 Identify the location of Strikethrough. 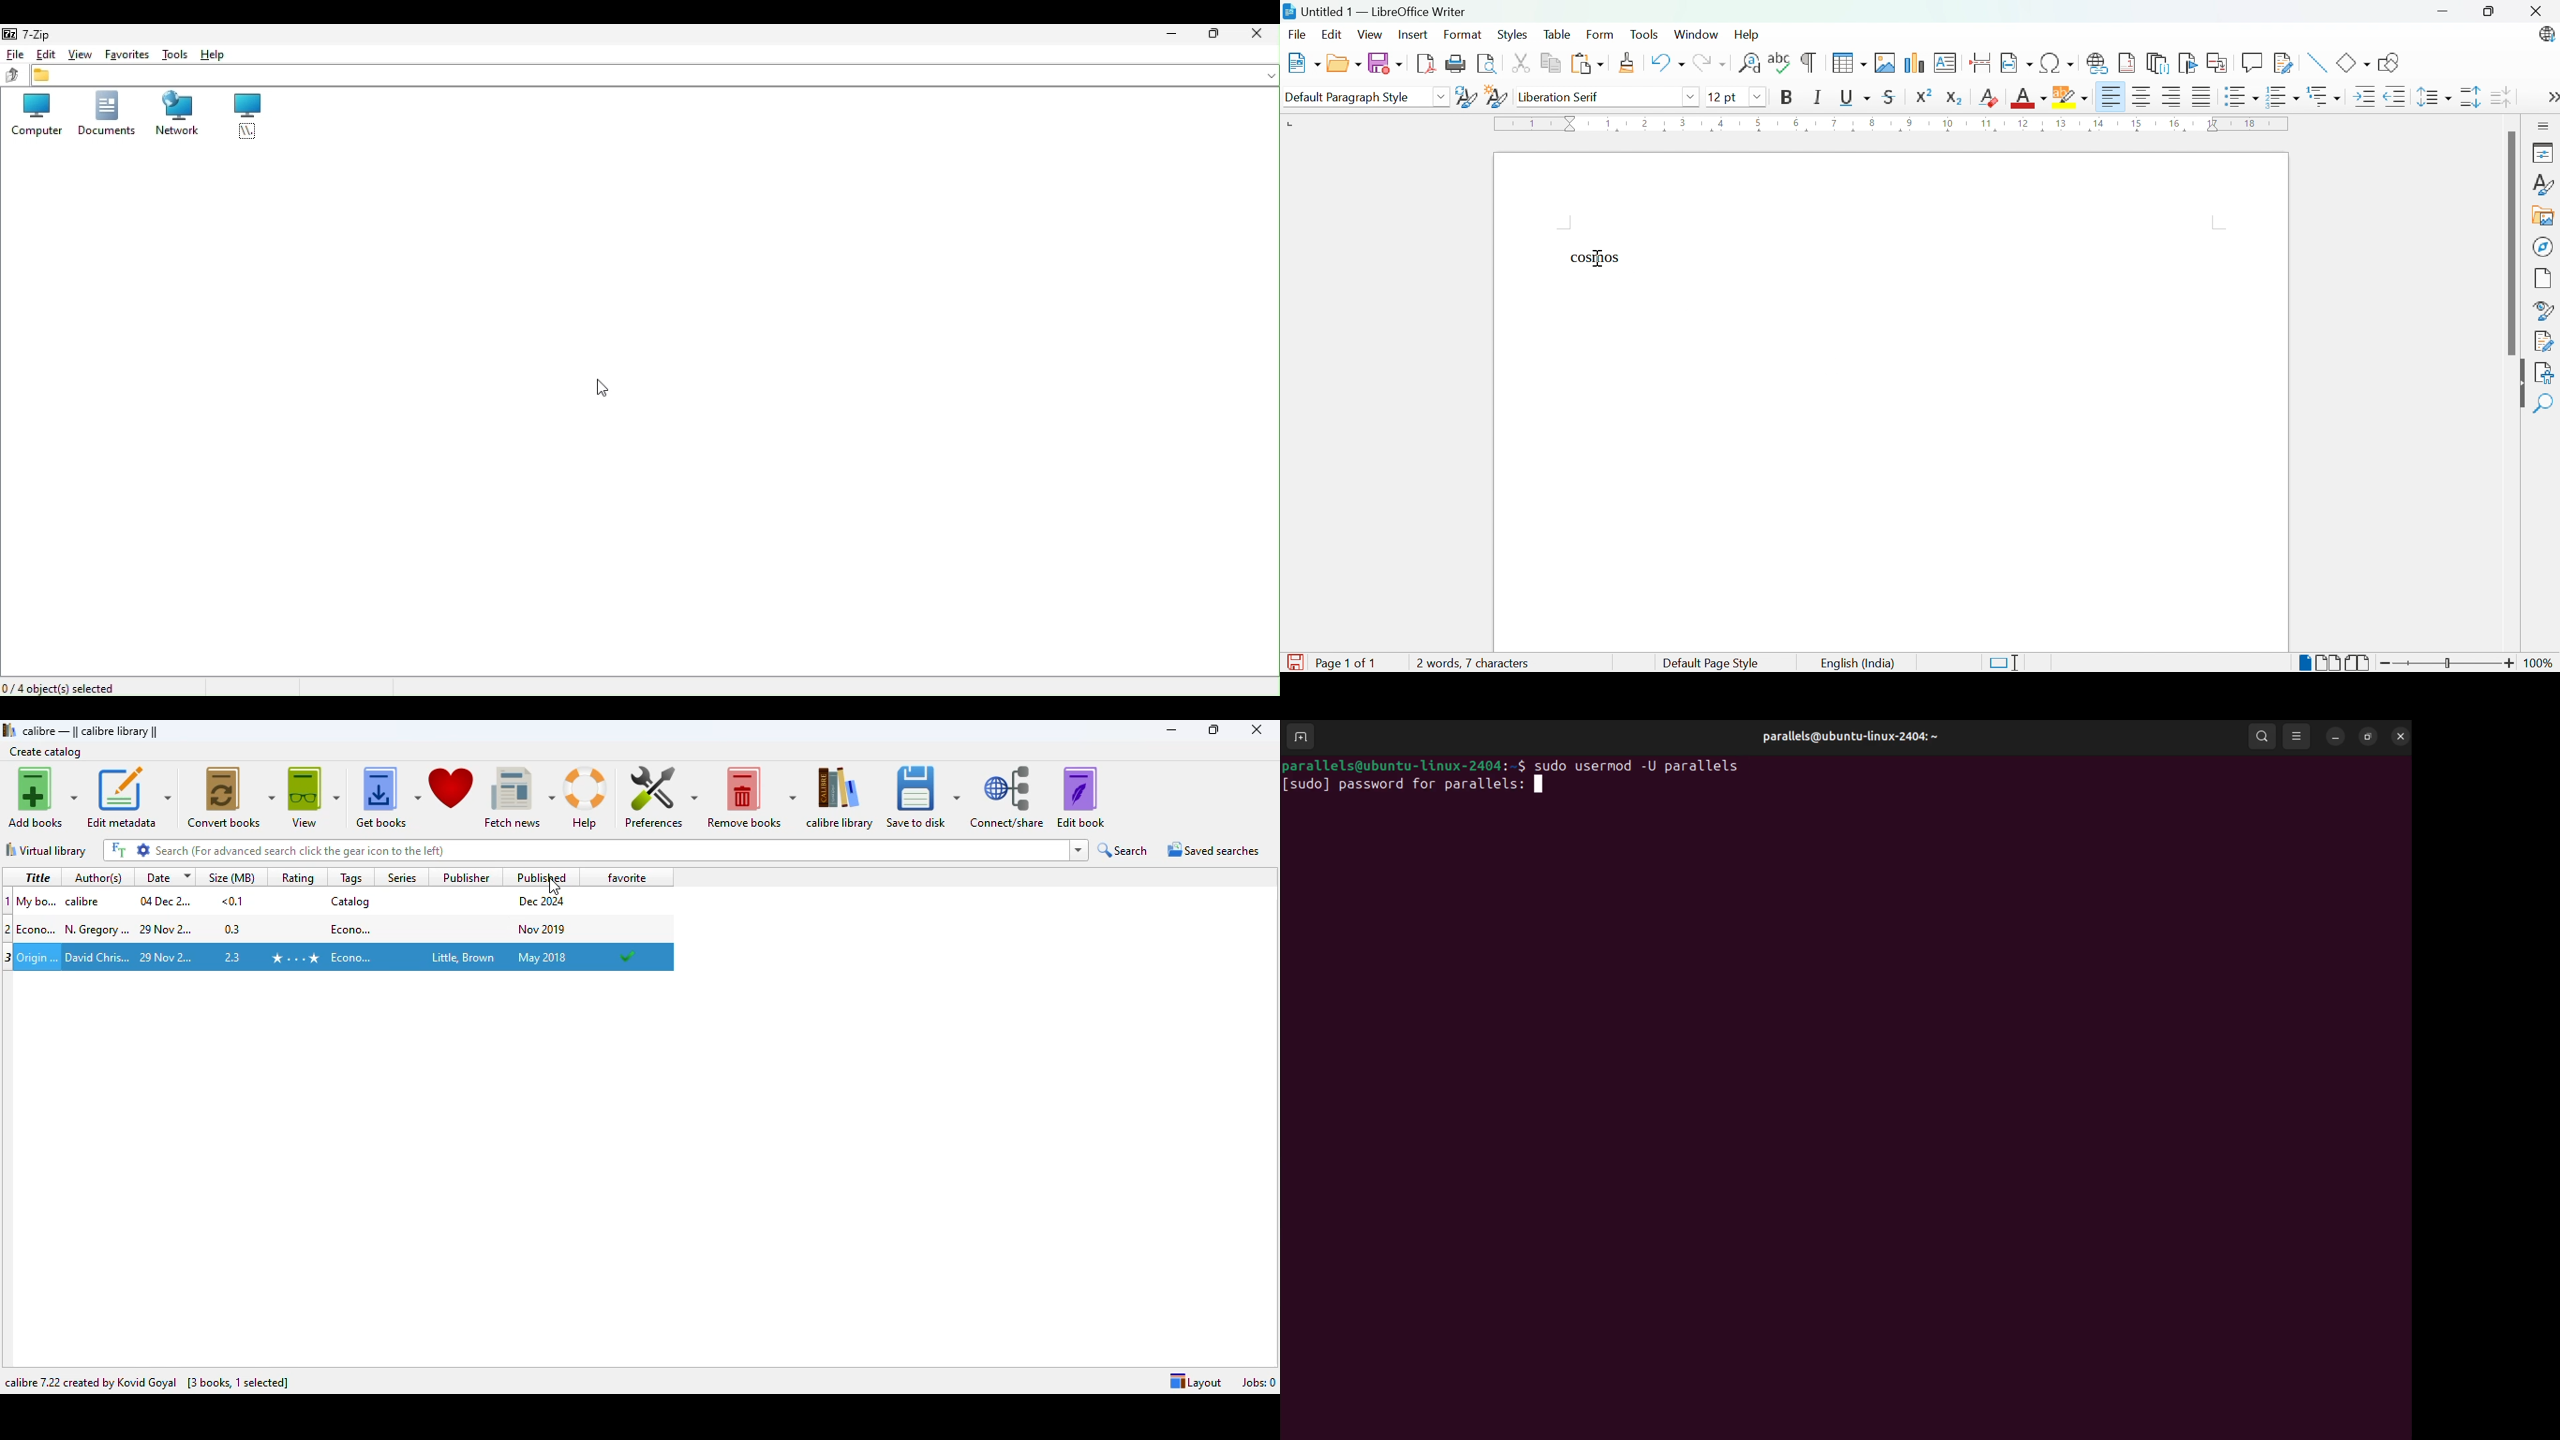
(1891, 97).